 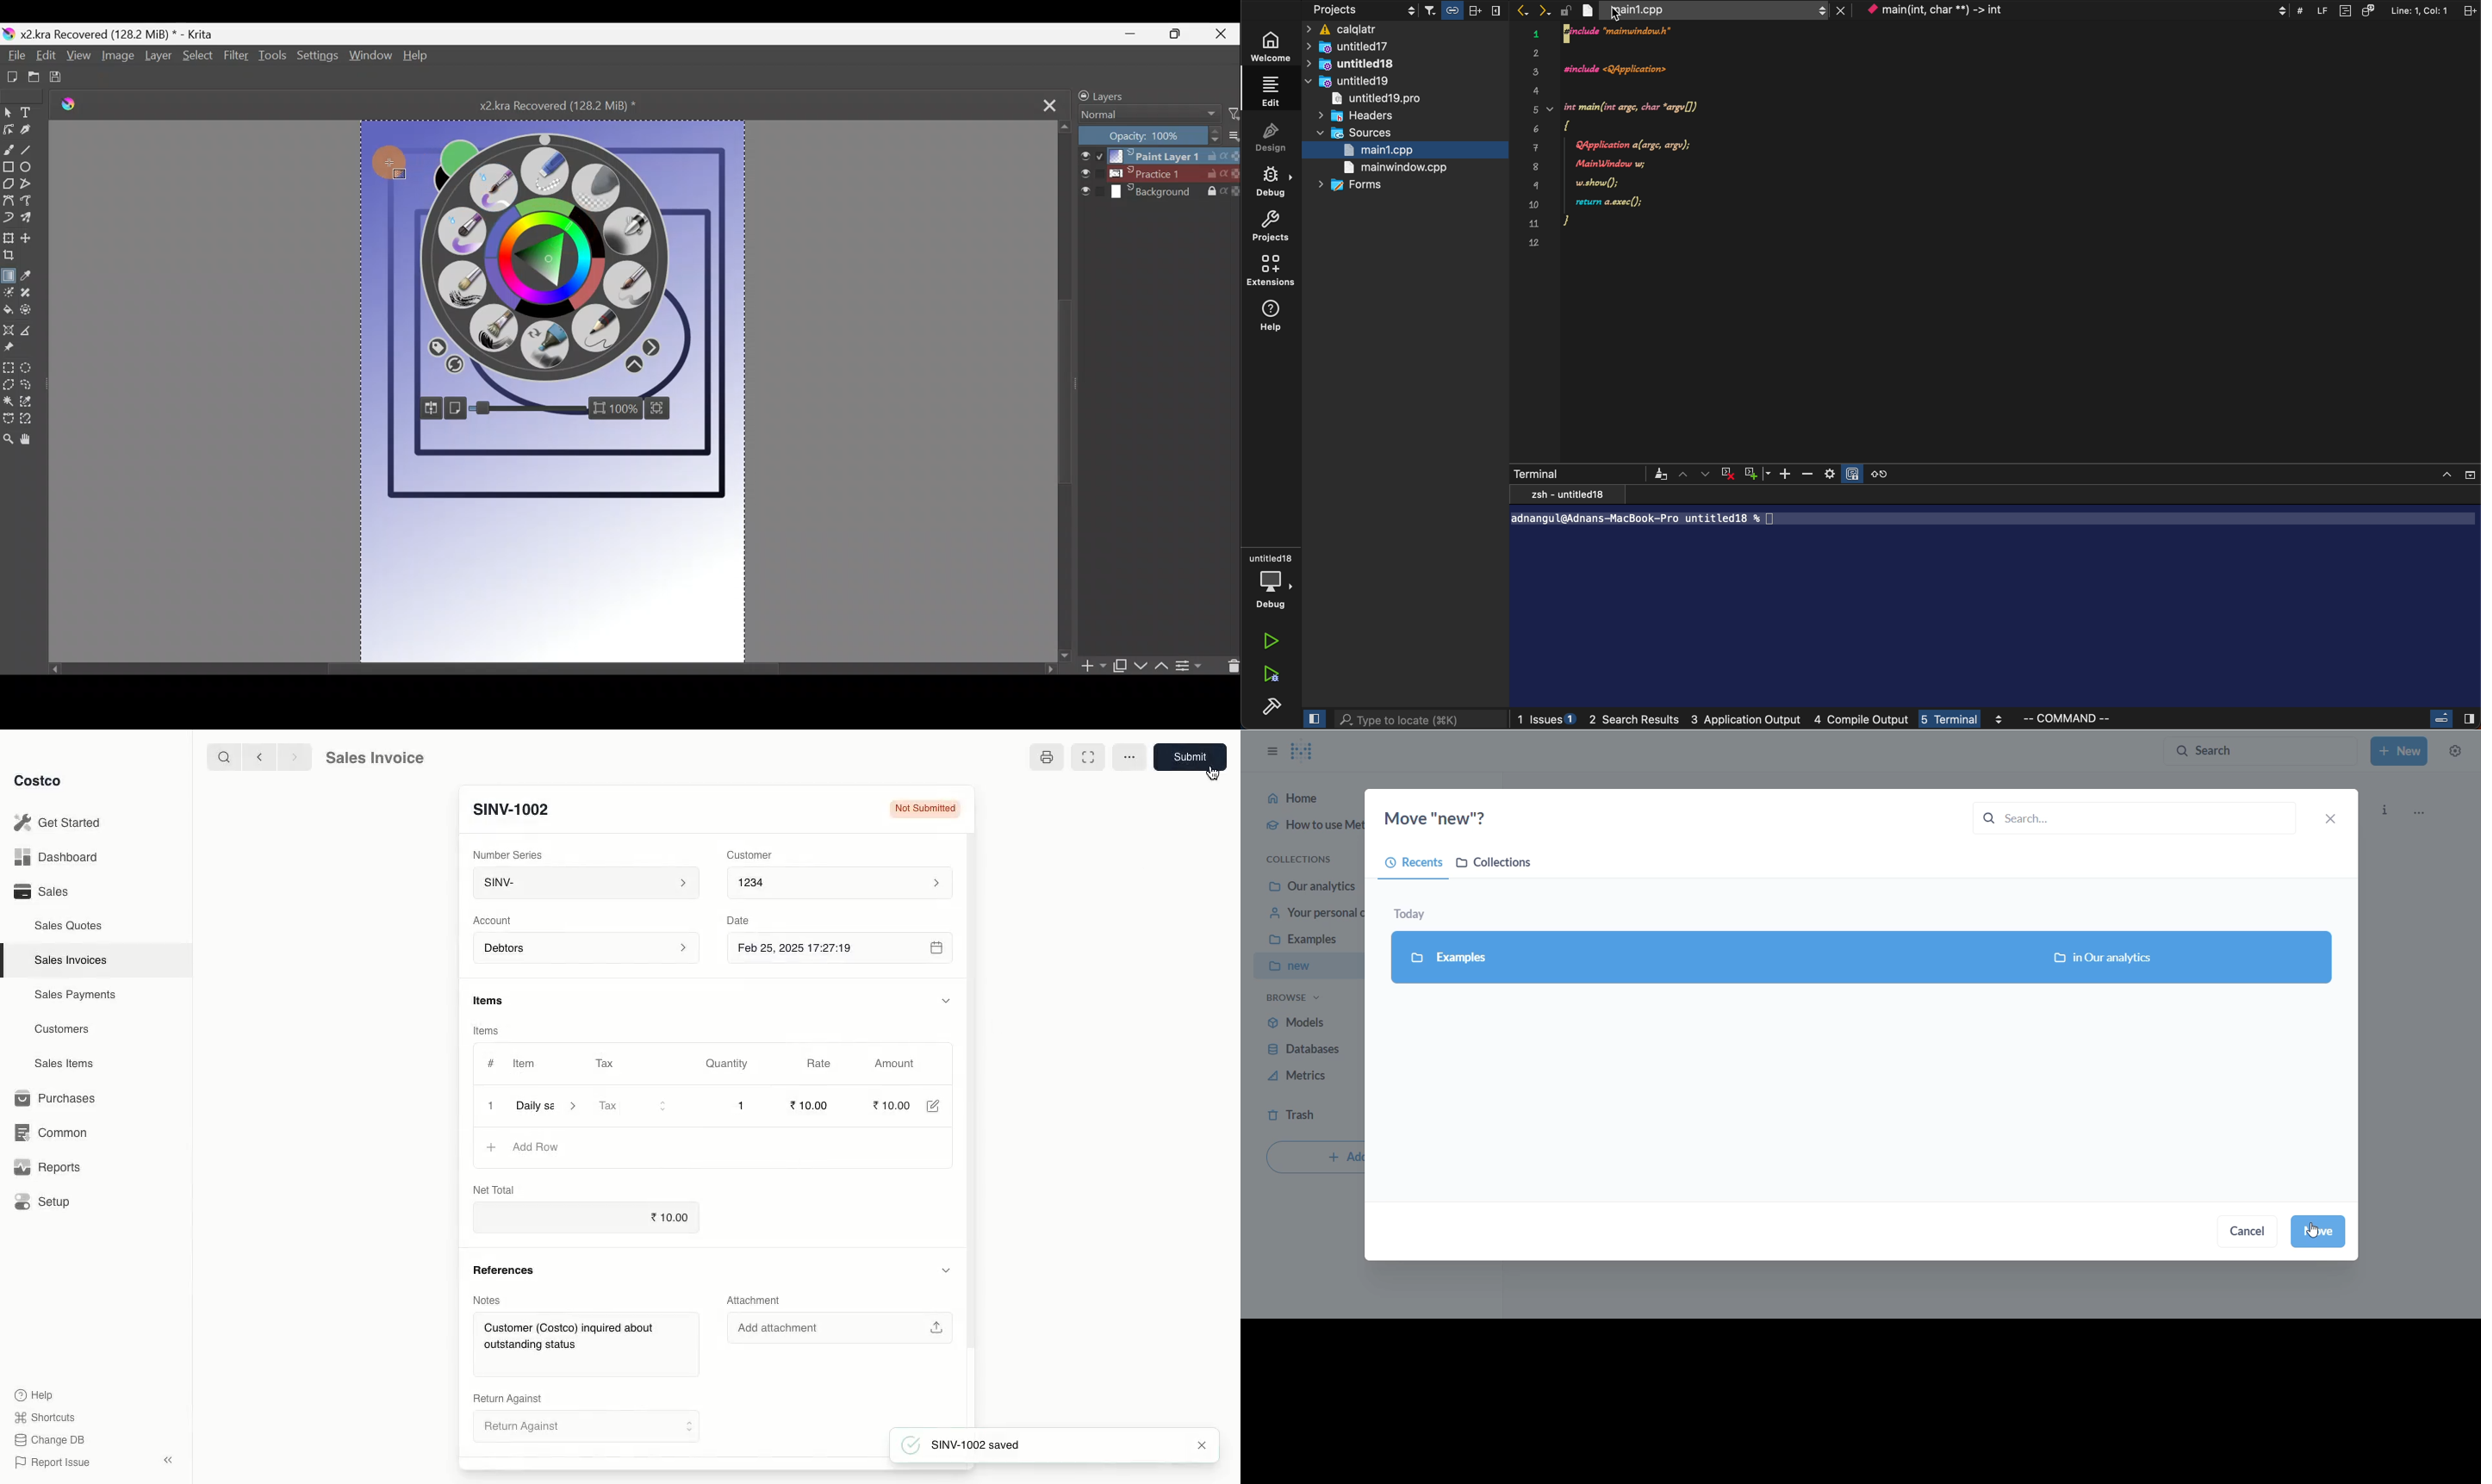 What do you see at coordinates (540, 1147) in the screenshot?
I see `‘Add Row` at bounding box center [540, 1147].